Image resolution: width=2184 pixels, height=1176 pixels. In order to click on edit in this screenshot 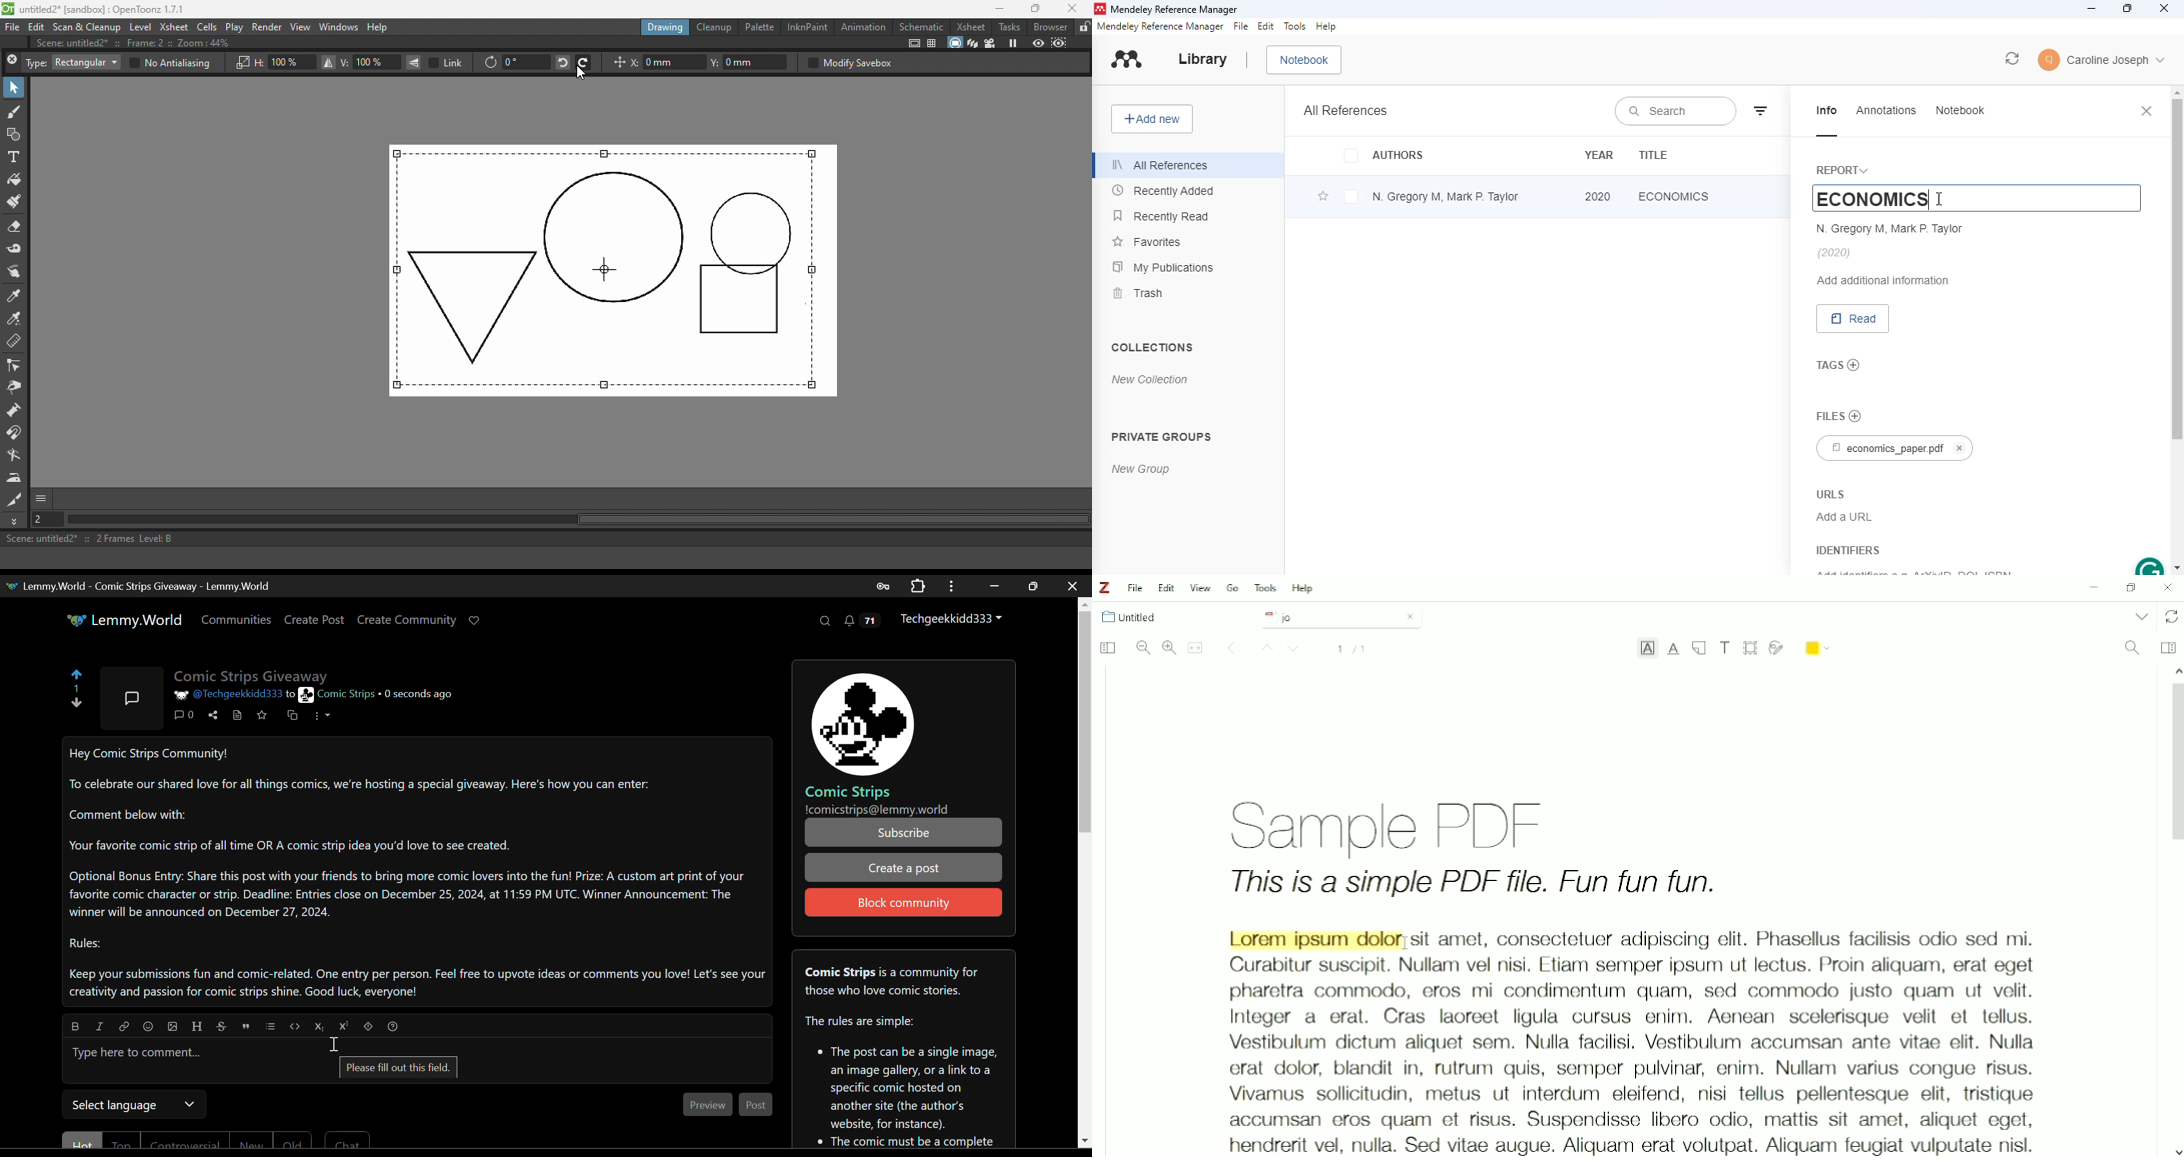, I will do `click(1265, 26)`.